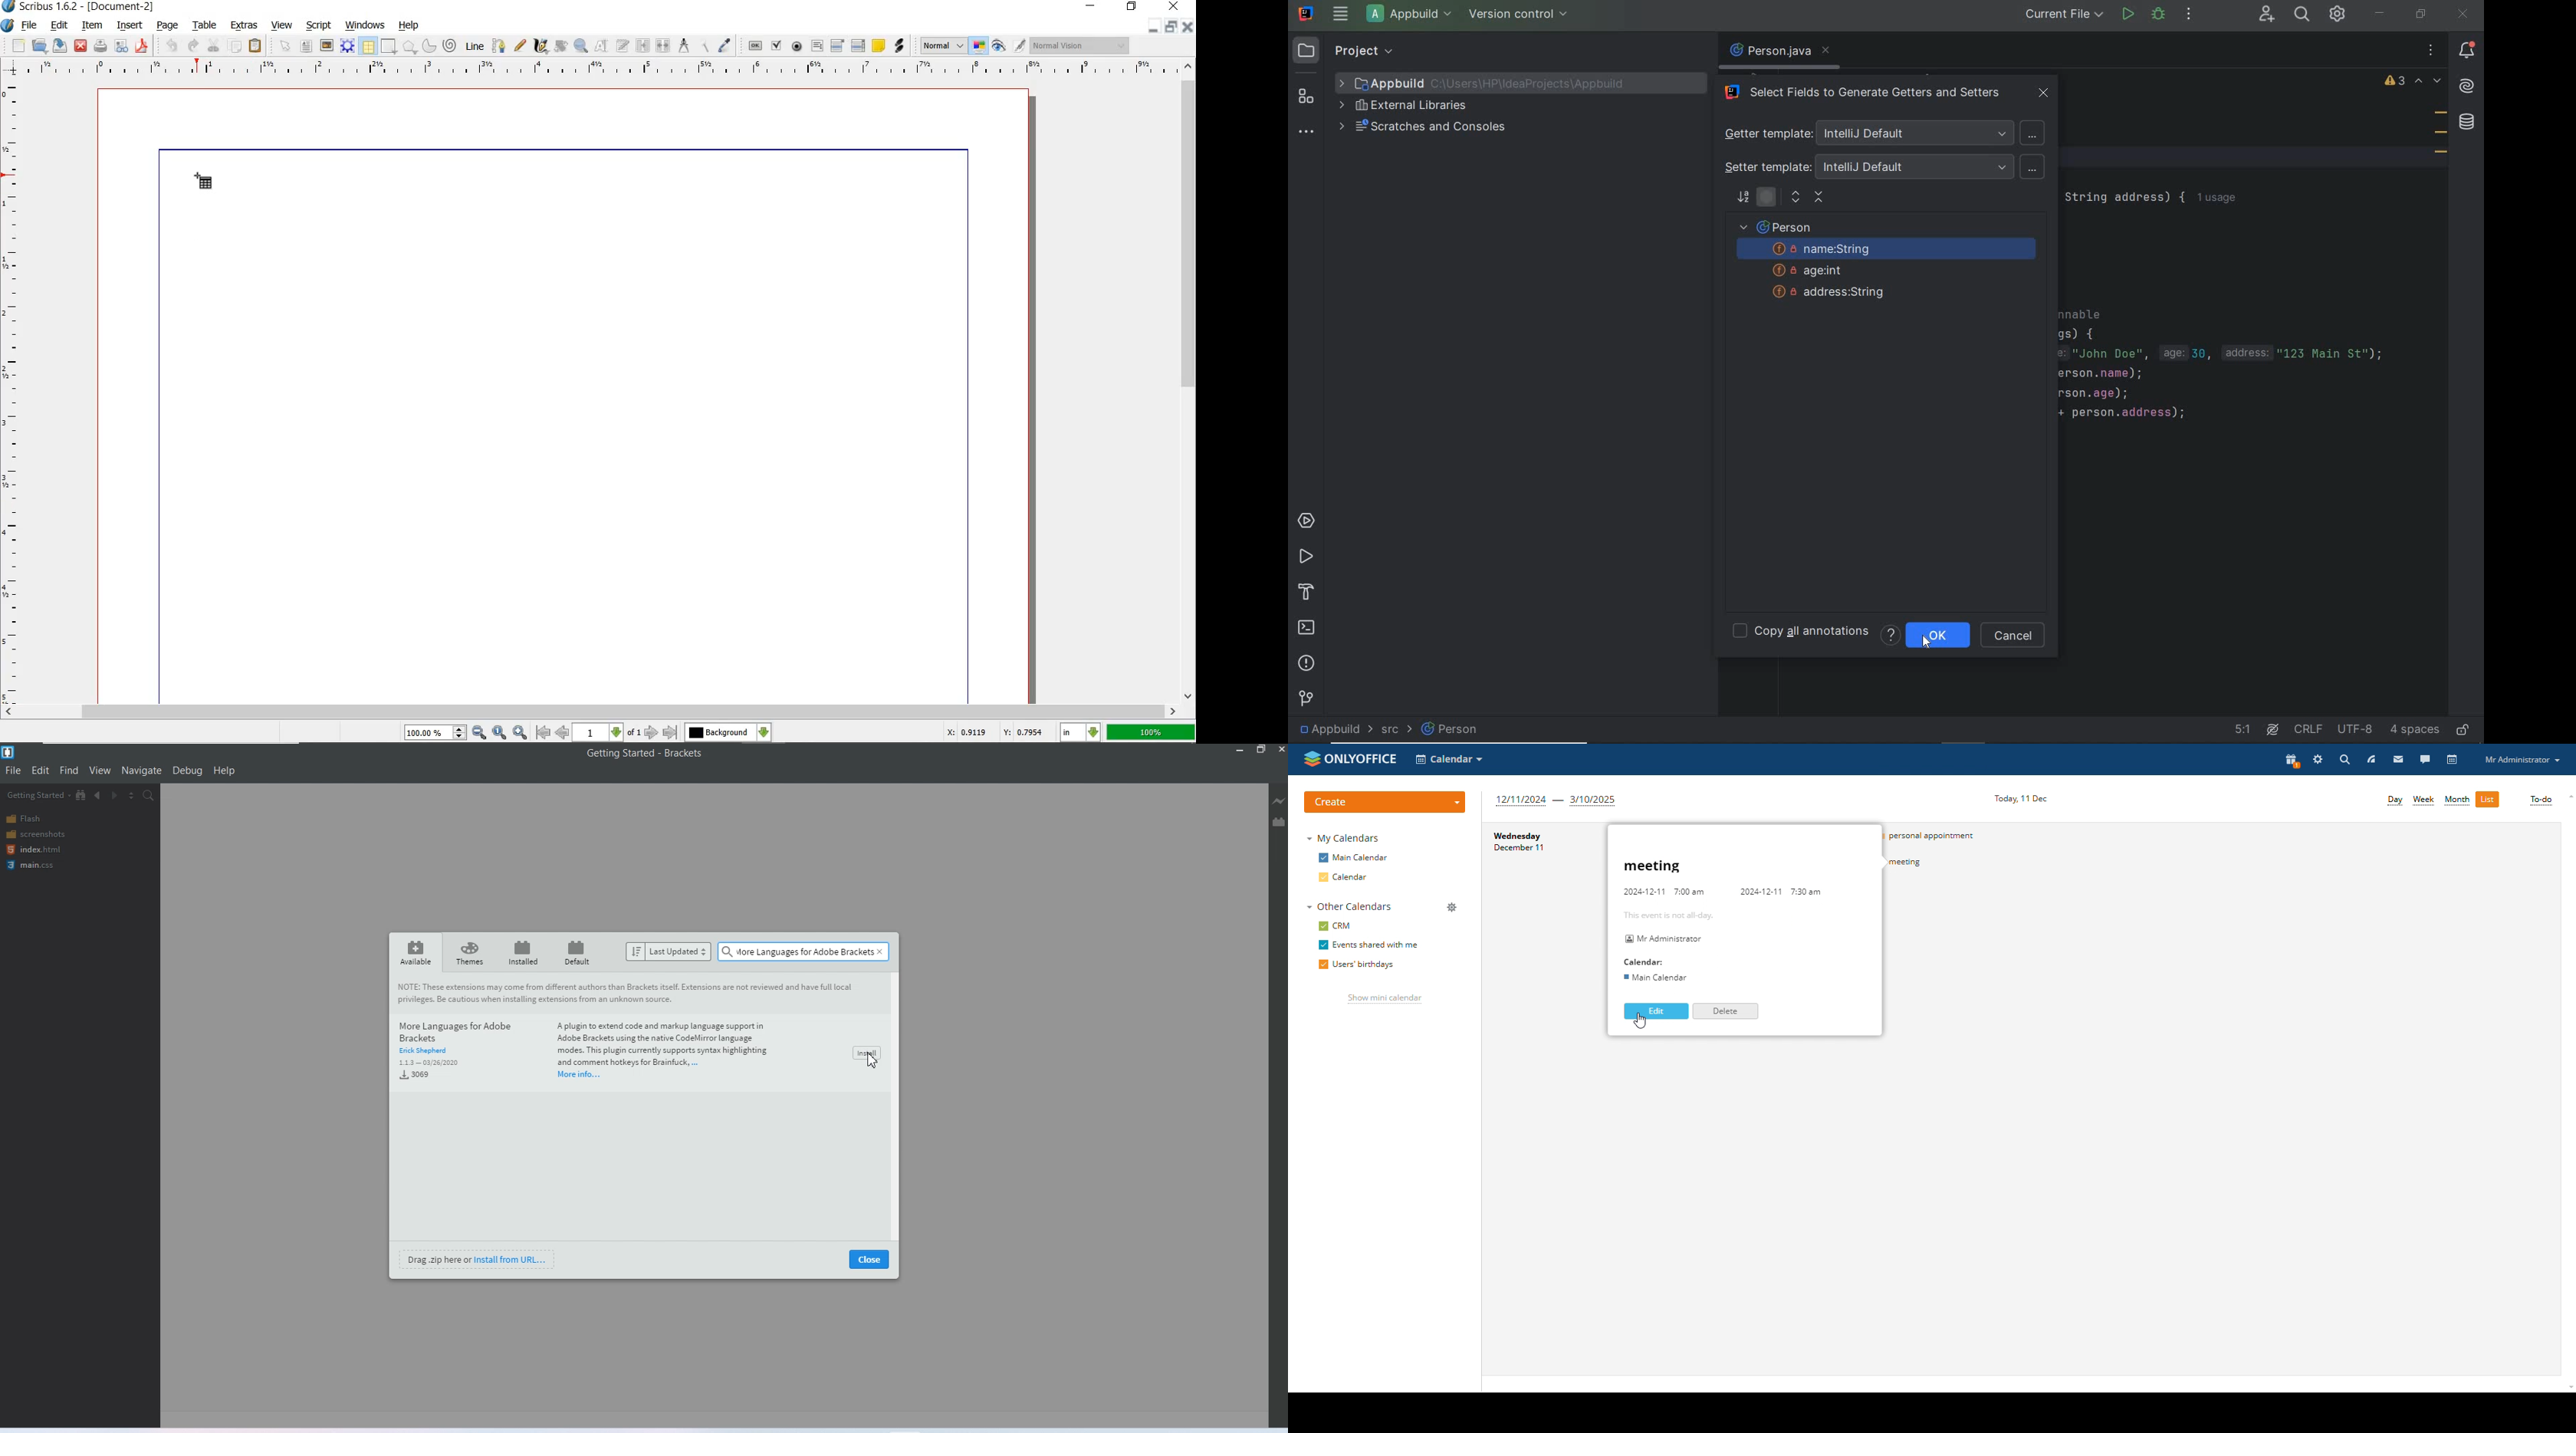 The width and height of the screenshot is (2576, 1456). I want to click on line, so click(475, 47).